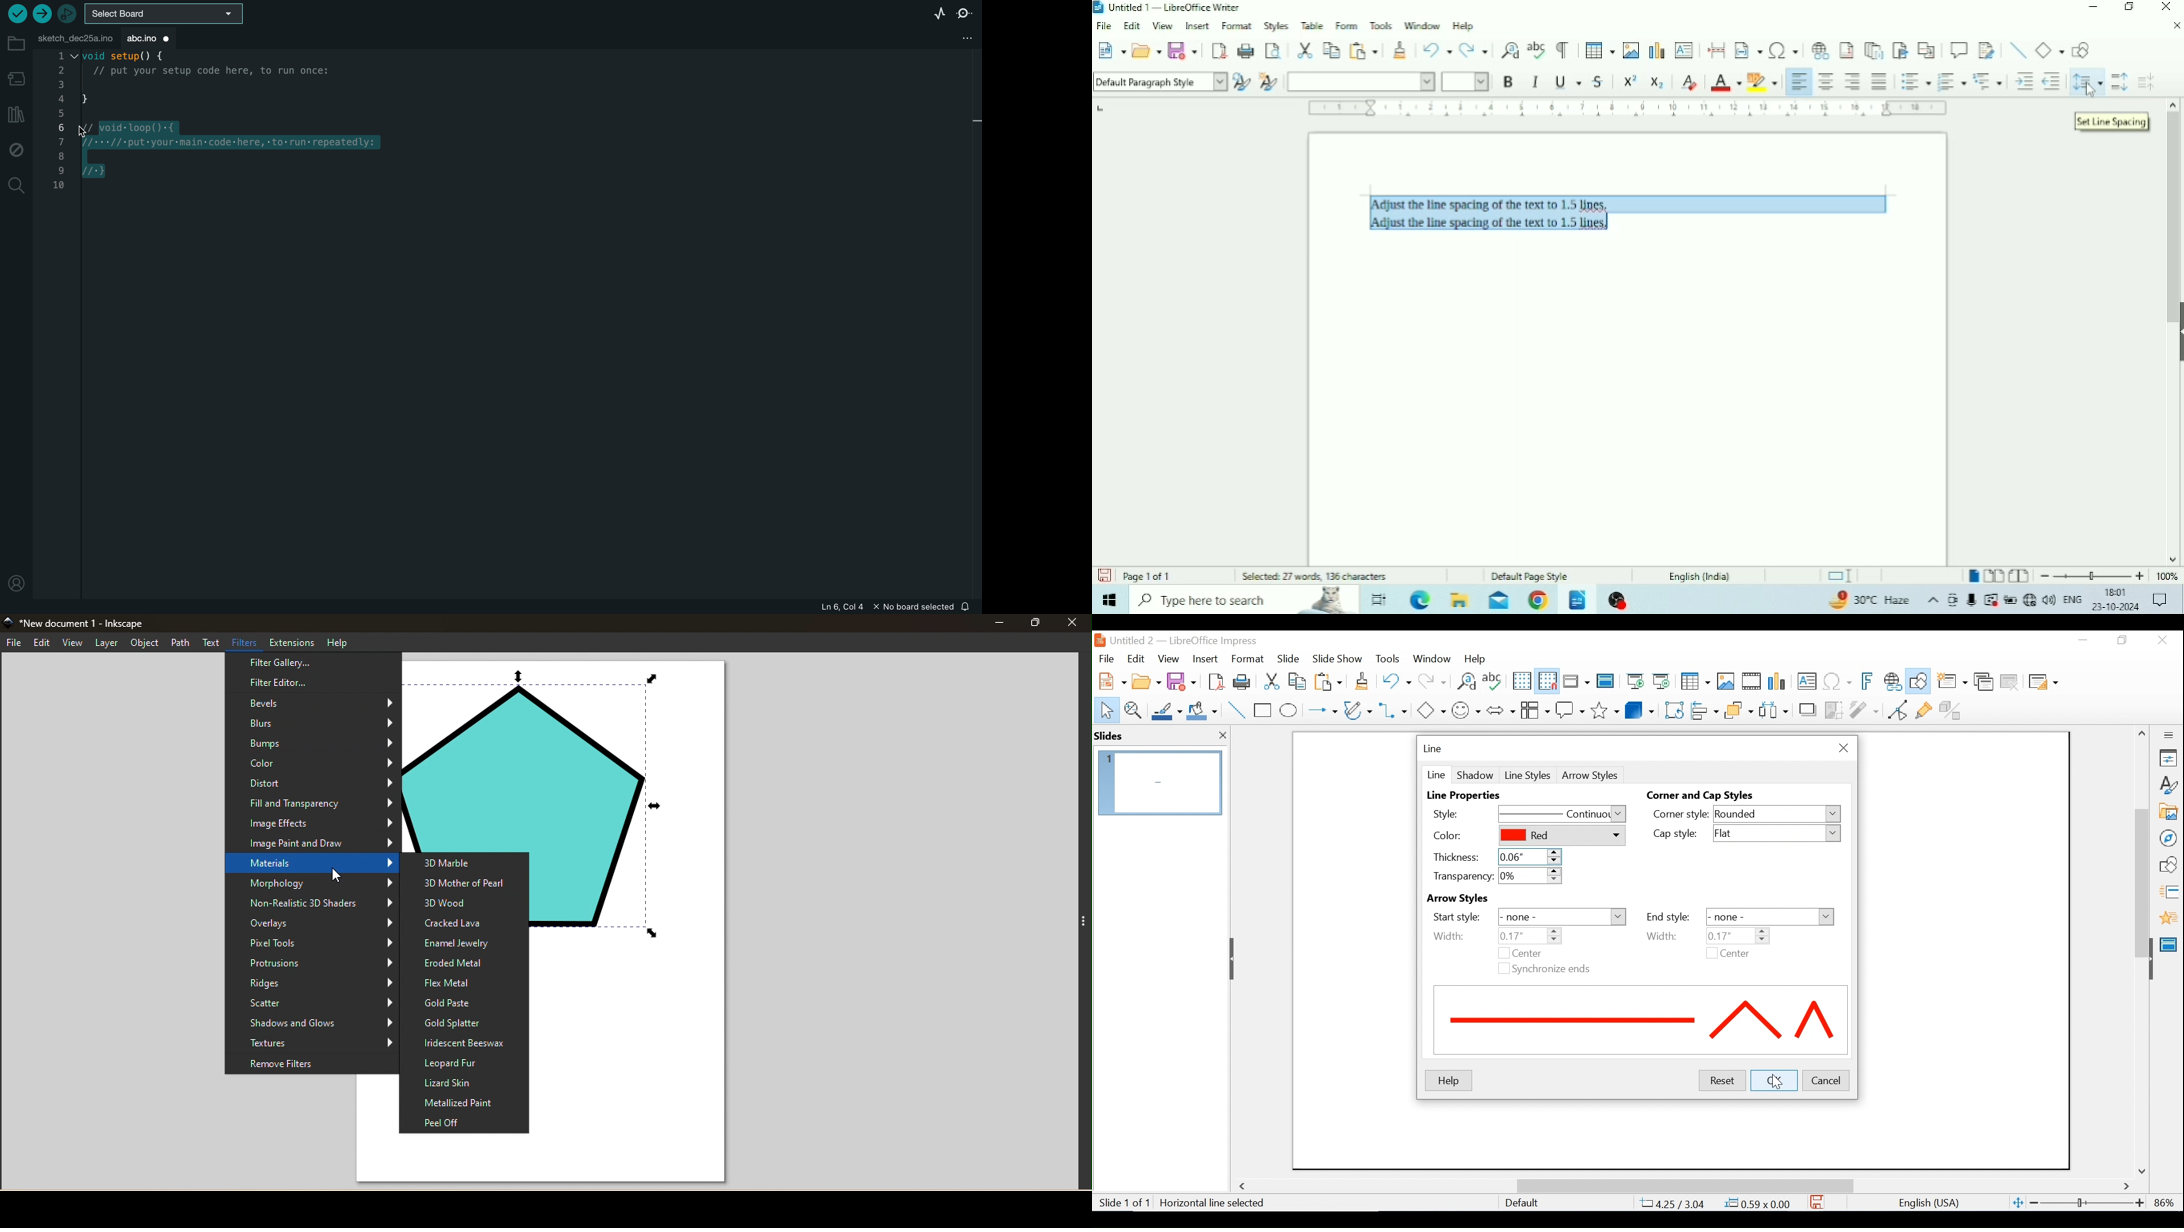  I want to click on Print, so click(1246, 49).